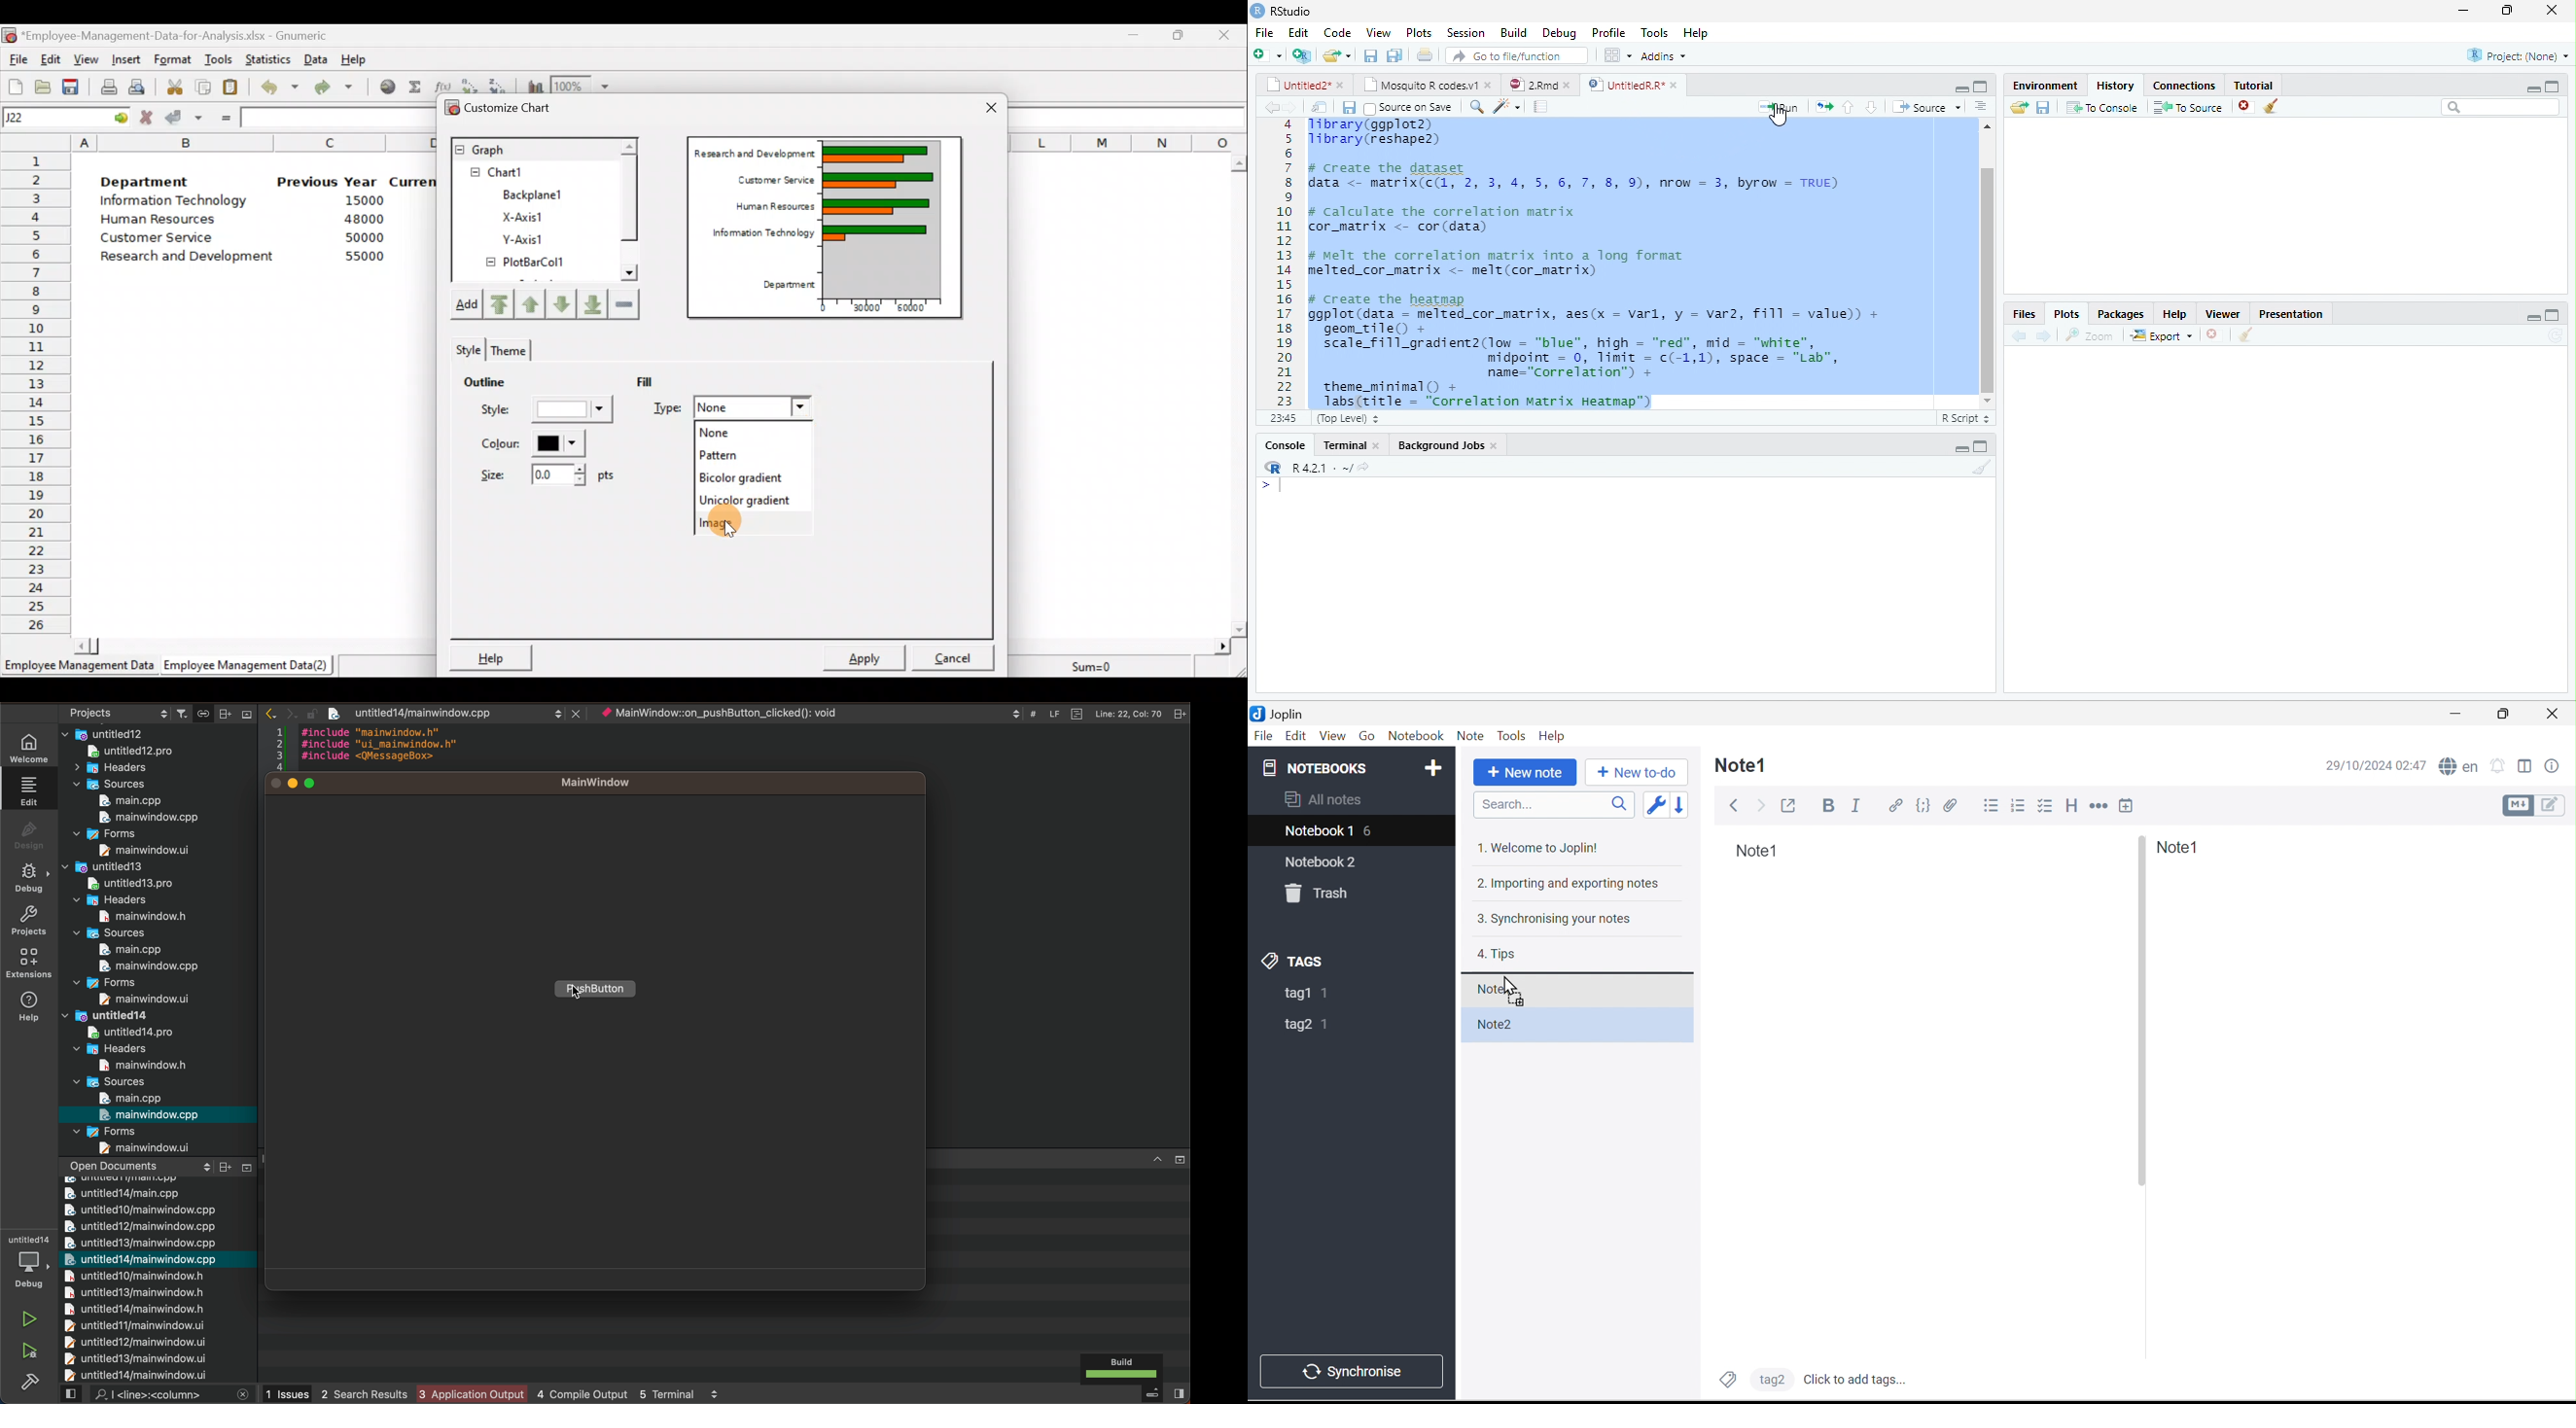 Image resolution: width=2576 pixels, height=1428 pixels. I want to click on session, so click(1465, 32).